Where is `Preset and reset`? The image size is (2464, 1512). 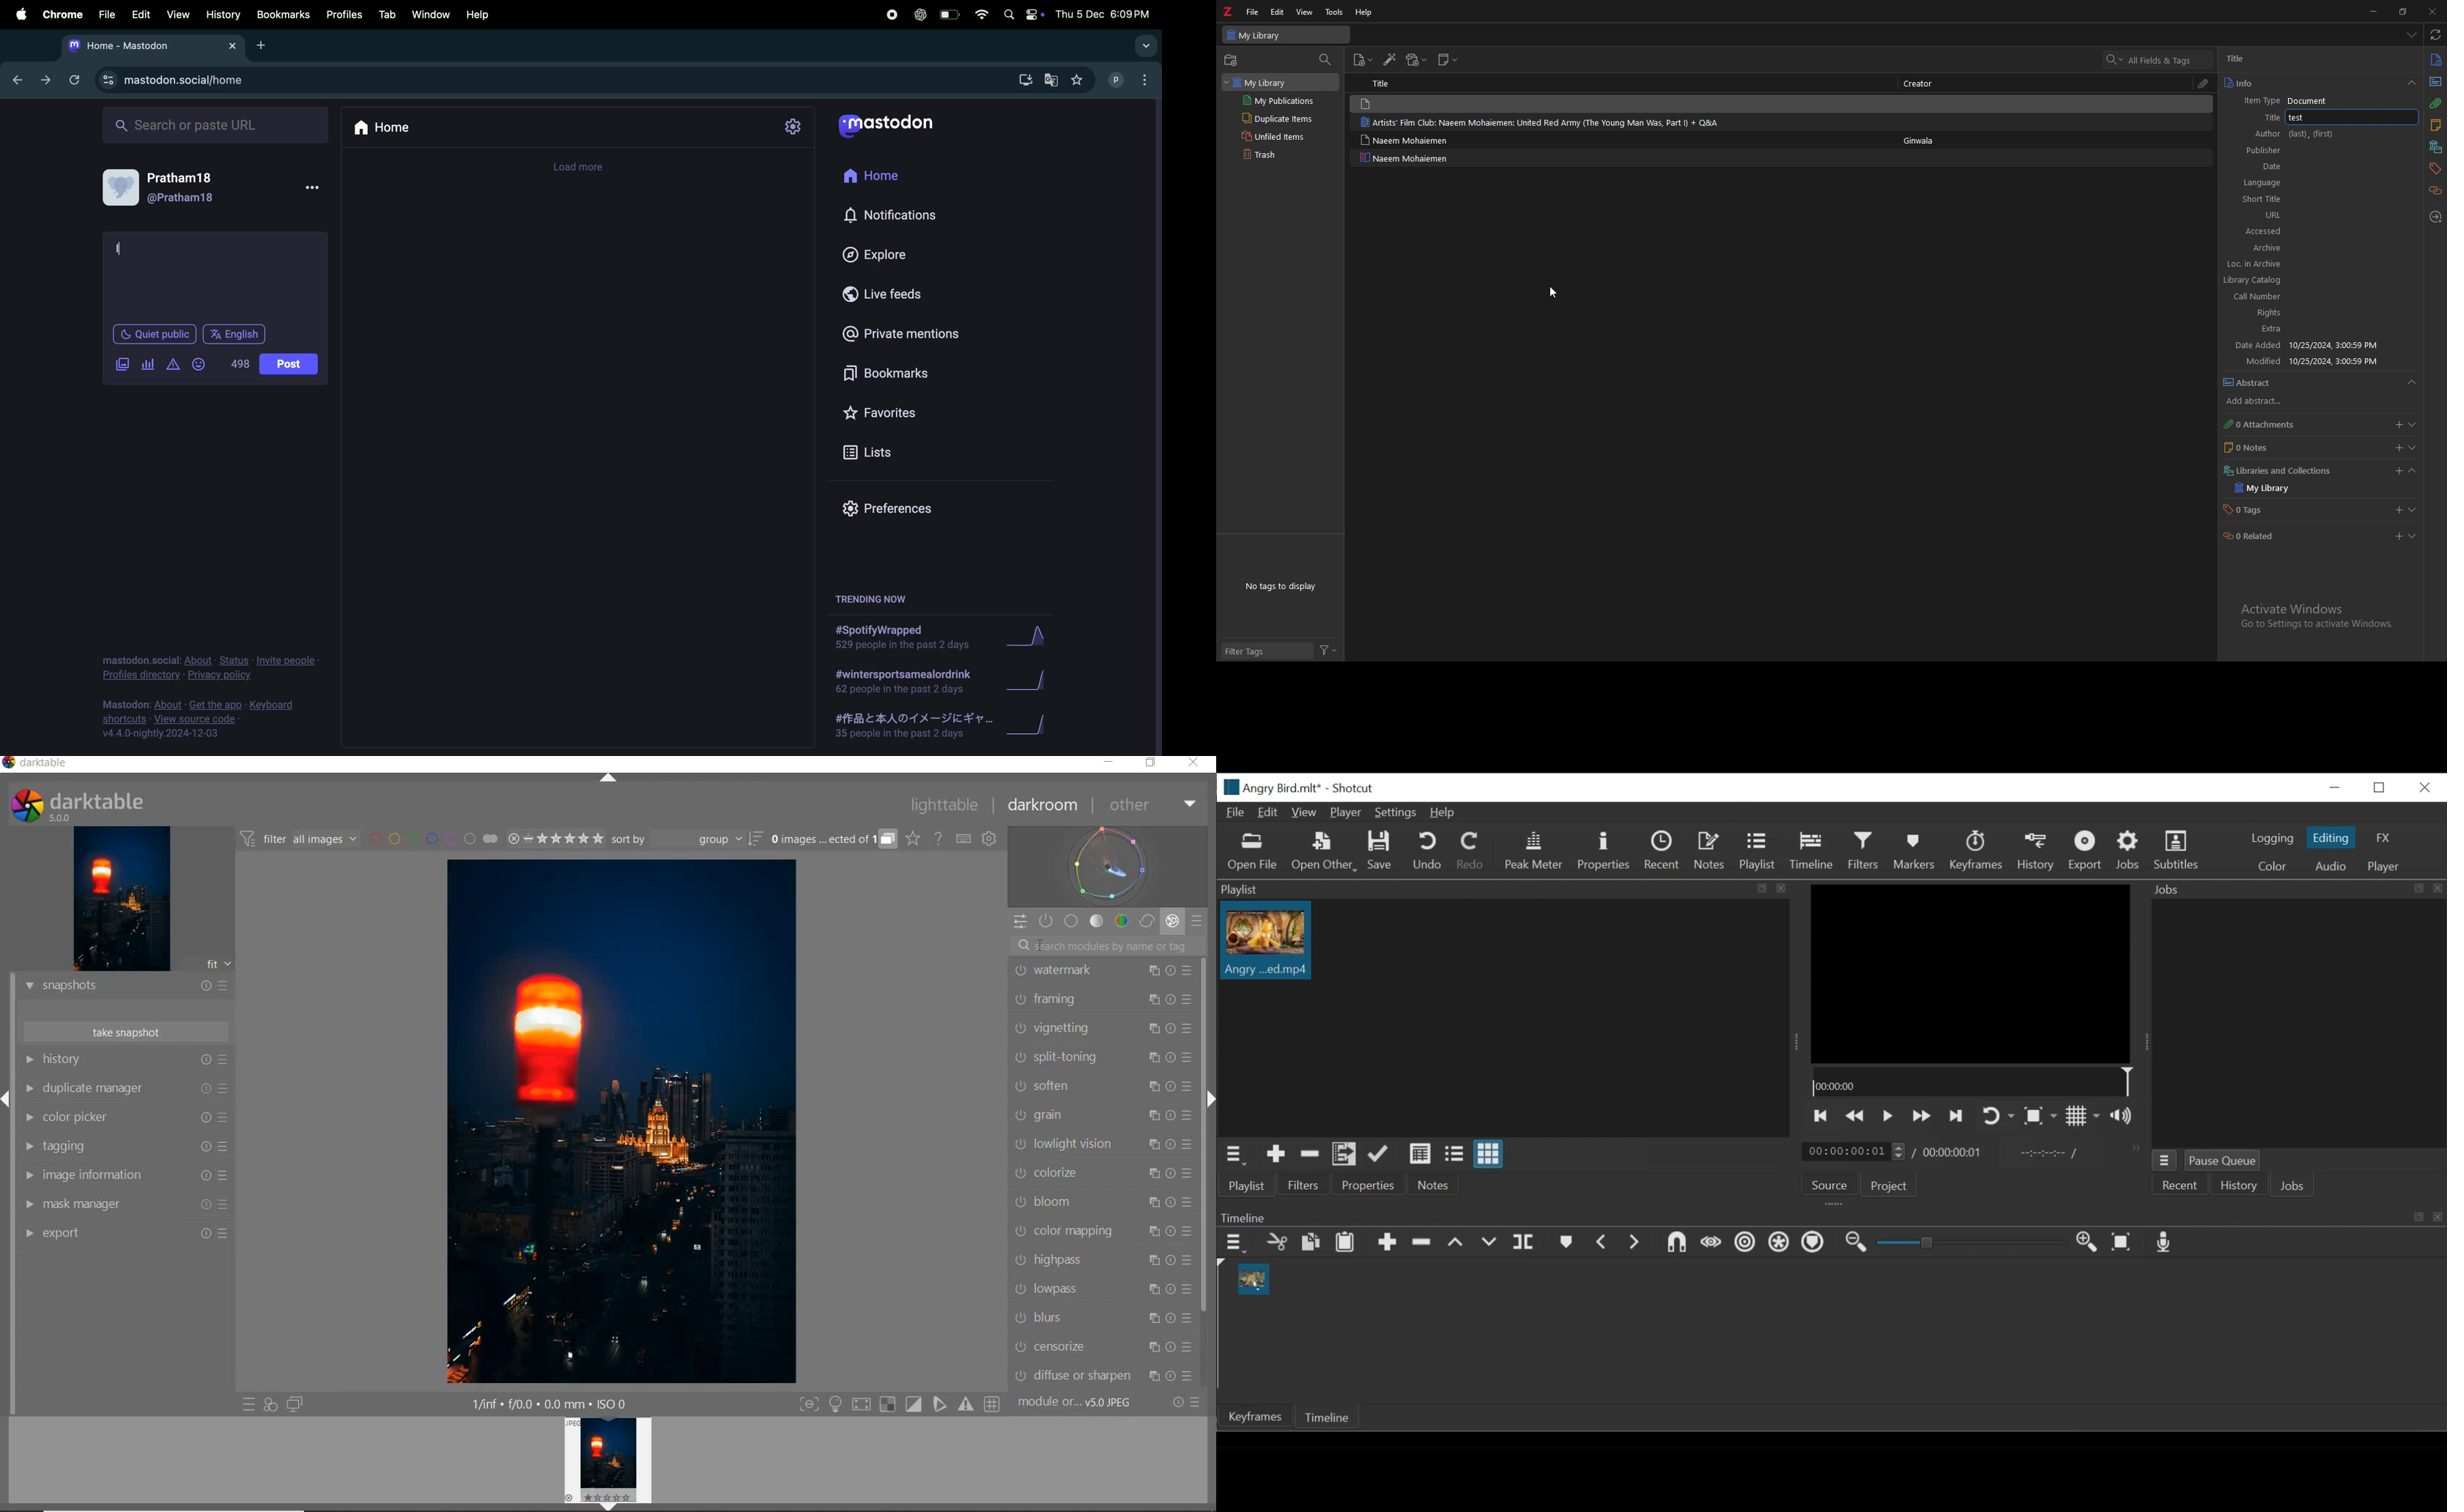
Preset and reset is located at coordinates (1188, 1145).